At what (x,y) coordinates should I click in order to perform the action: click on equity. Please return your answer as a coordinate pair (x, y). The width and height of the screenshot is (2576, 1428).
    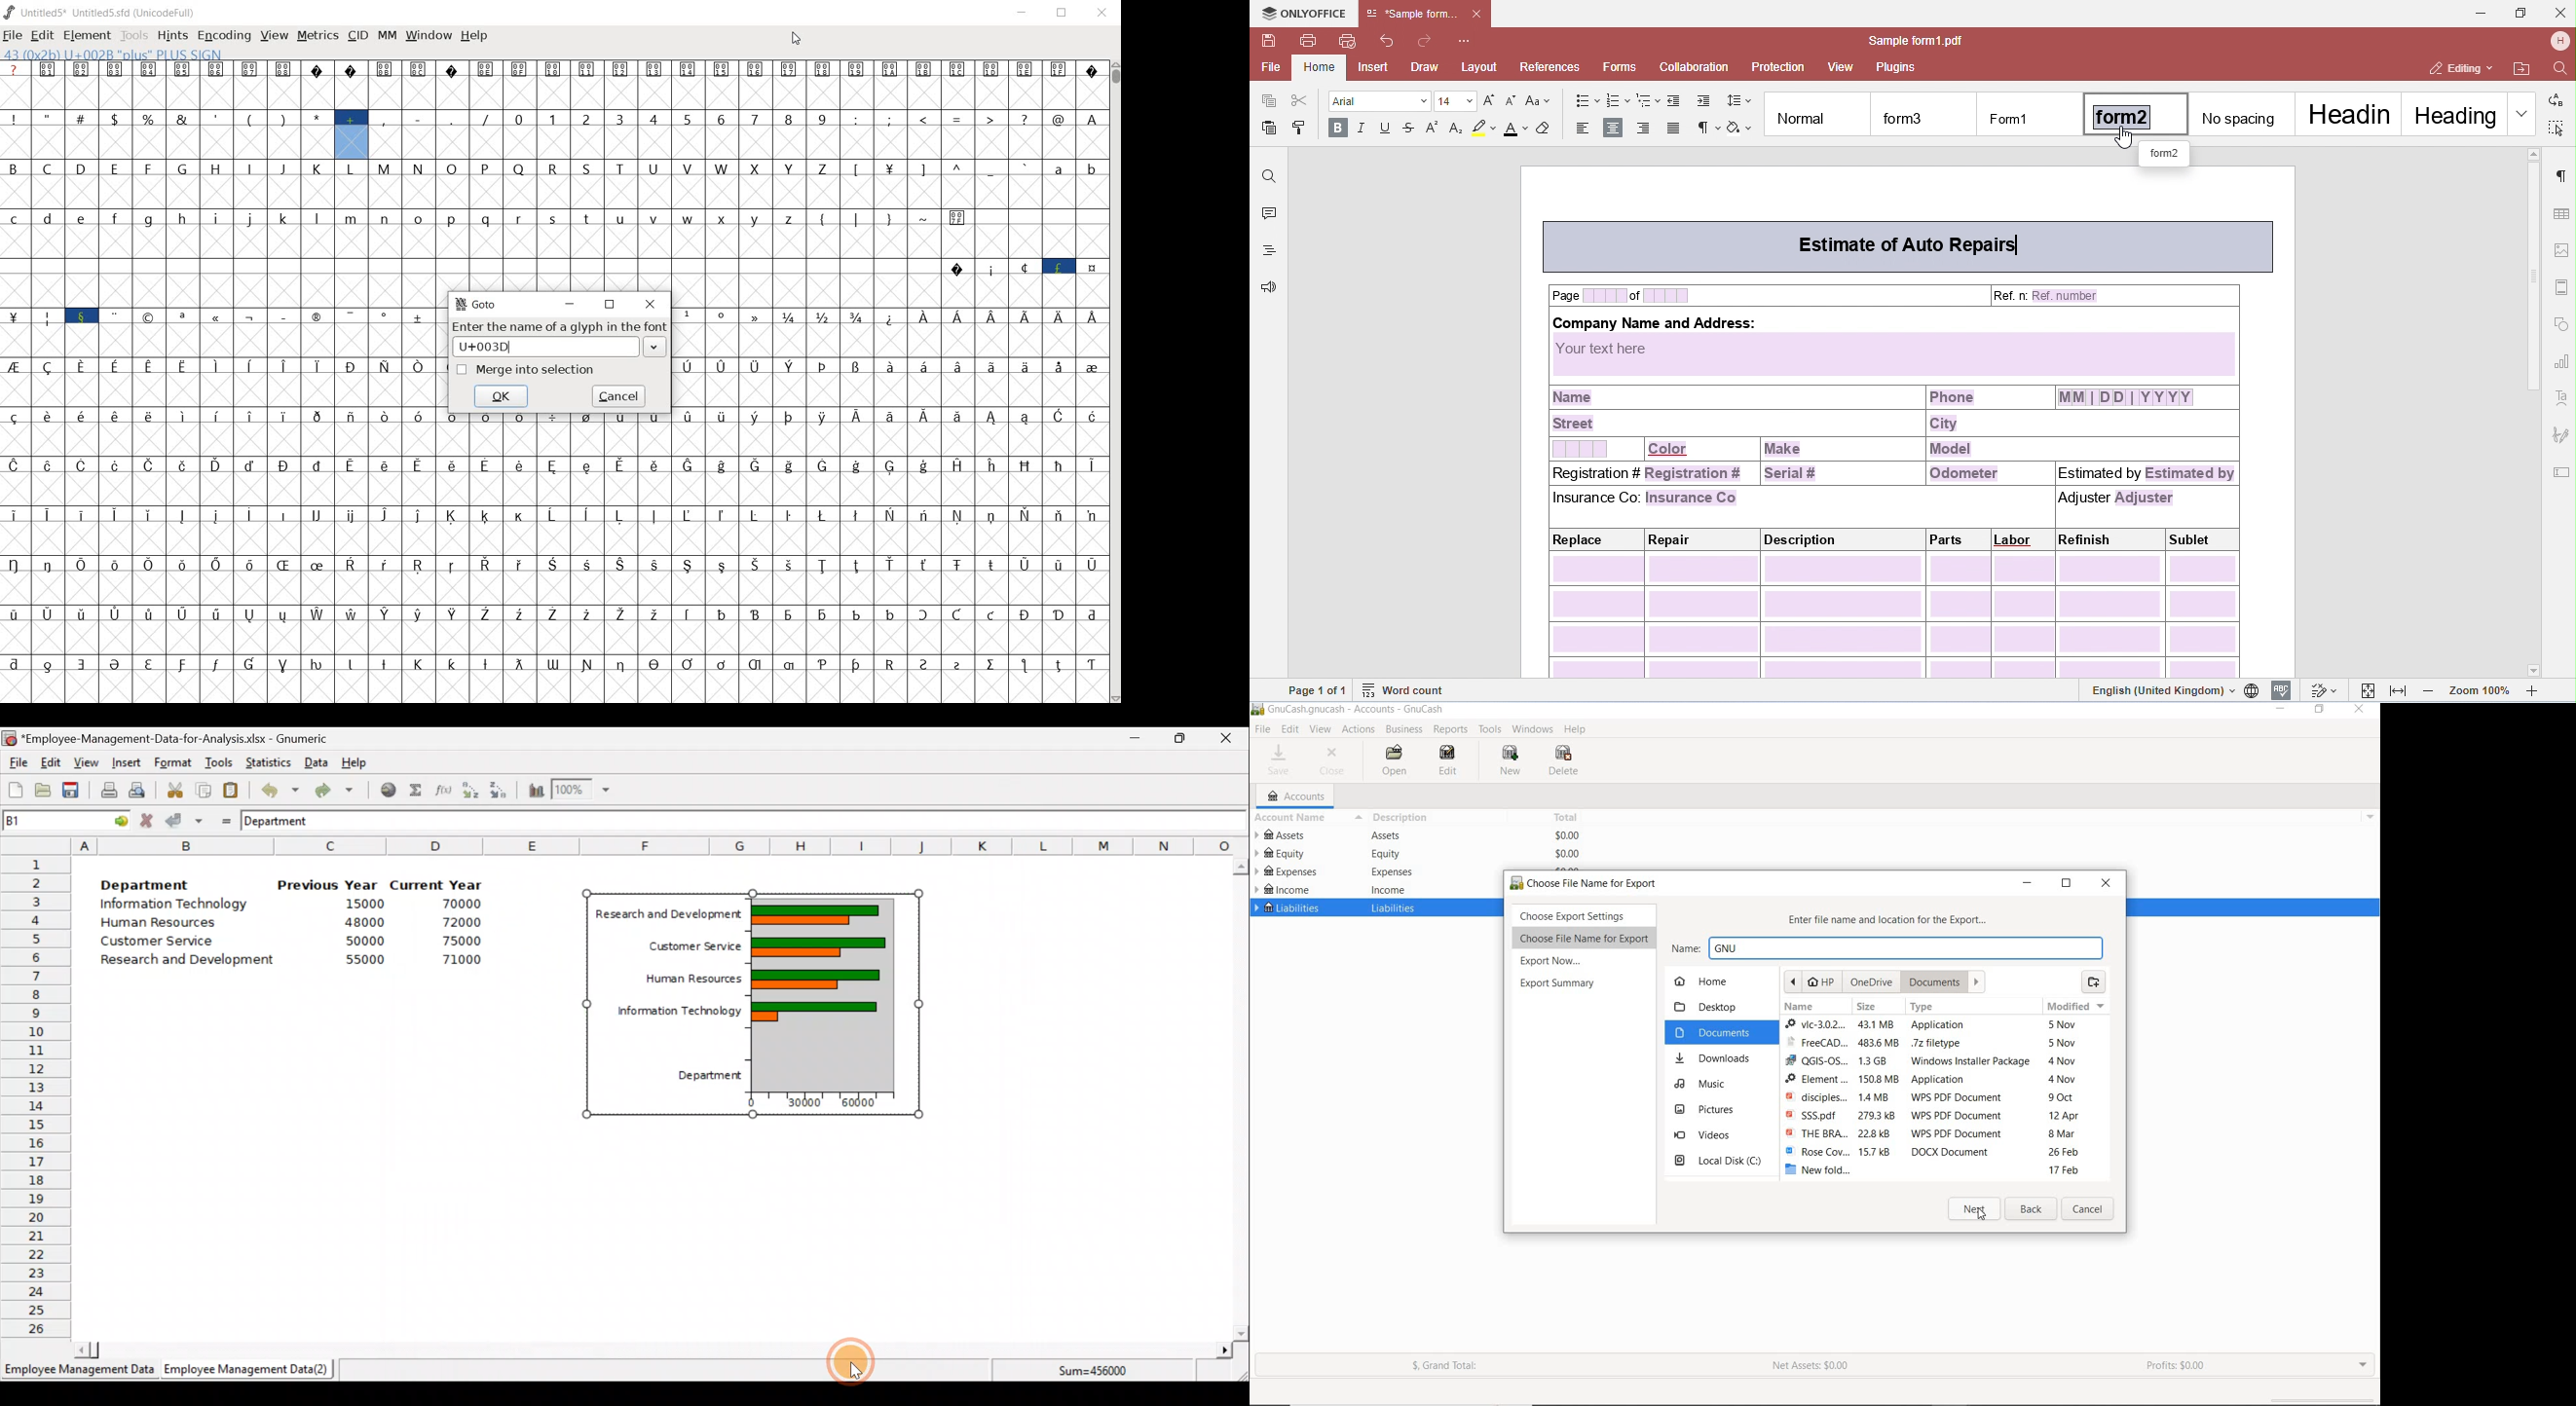
    Looking at the image, I should click on (1383, 855).